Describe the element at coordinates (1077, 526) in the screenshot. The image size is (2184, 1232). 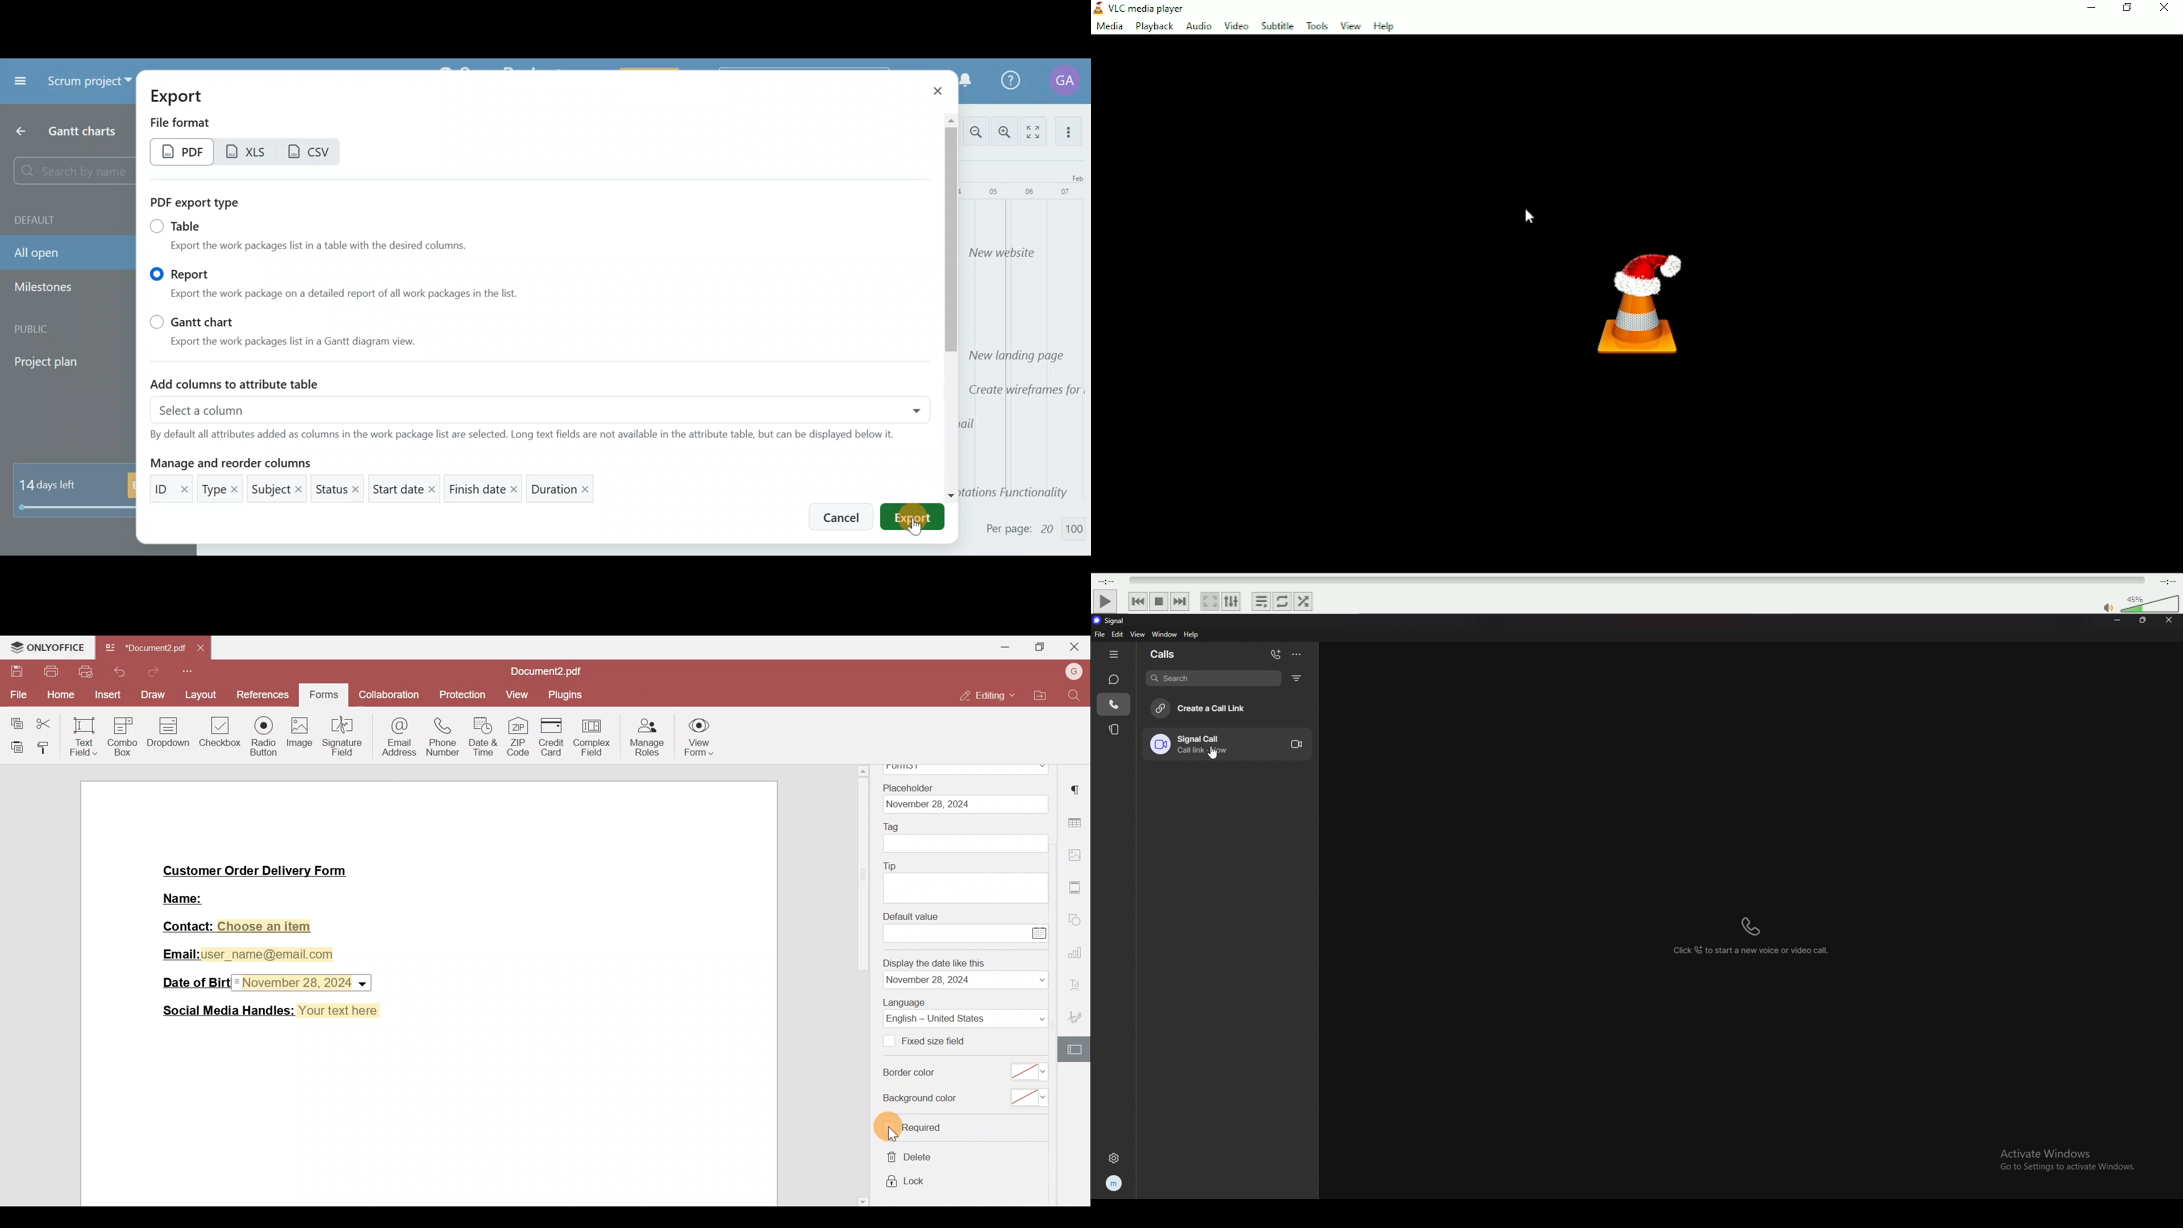
I see `100` at that location.